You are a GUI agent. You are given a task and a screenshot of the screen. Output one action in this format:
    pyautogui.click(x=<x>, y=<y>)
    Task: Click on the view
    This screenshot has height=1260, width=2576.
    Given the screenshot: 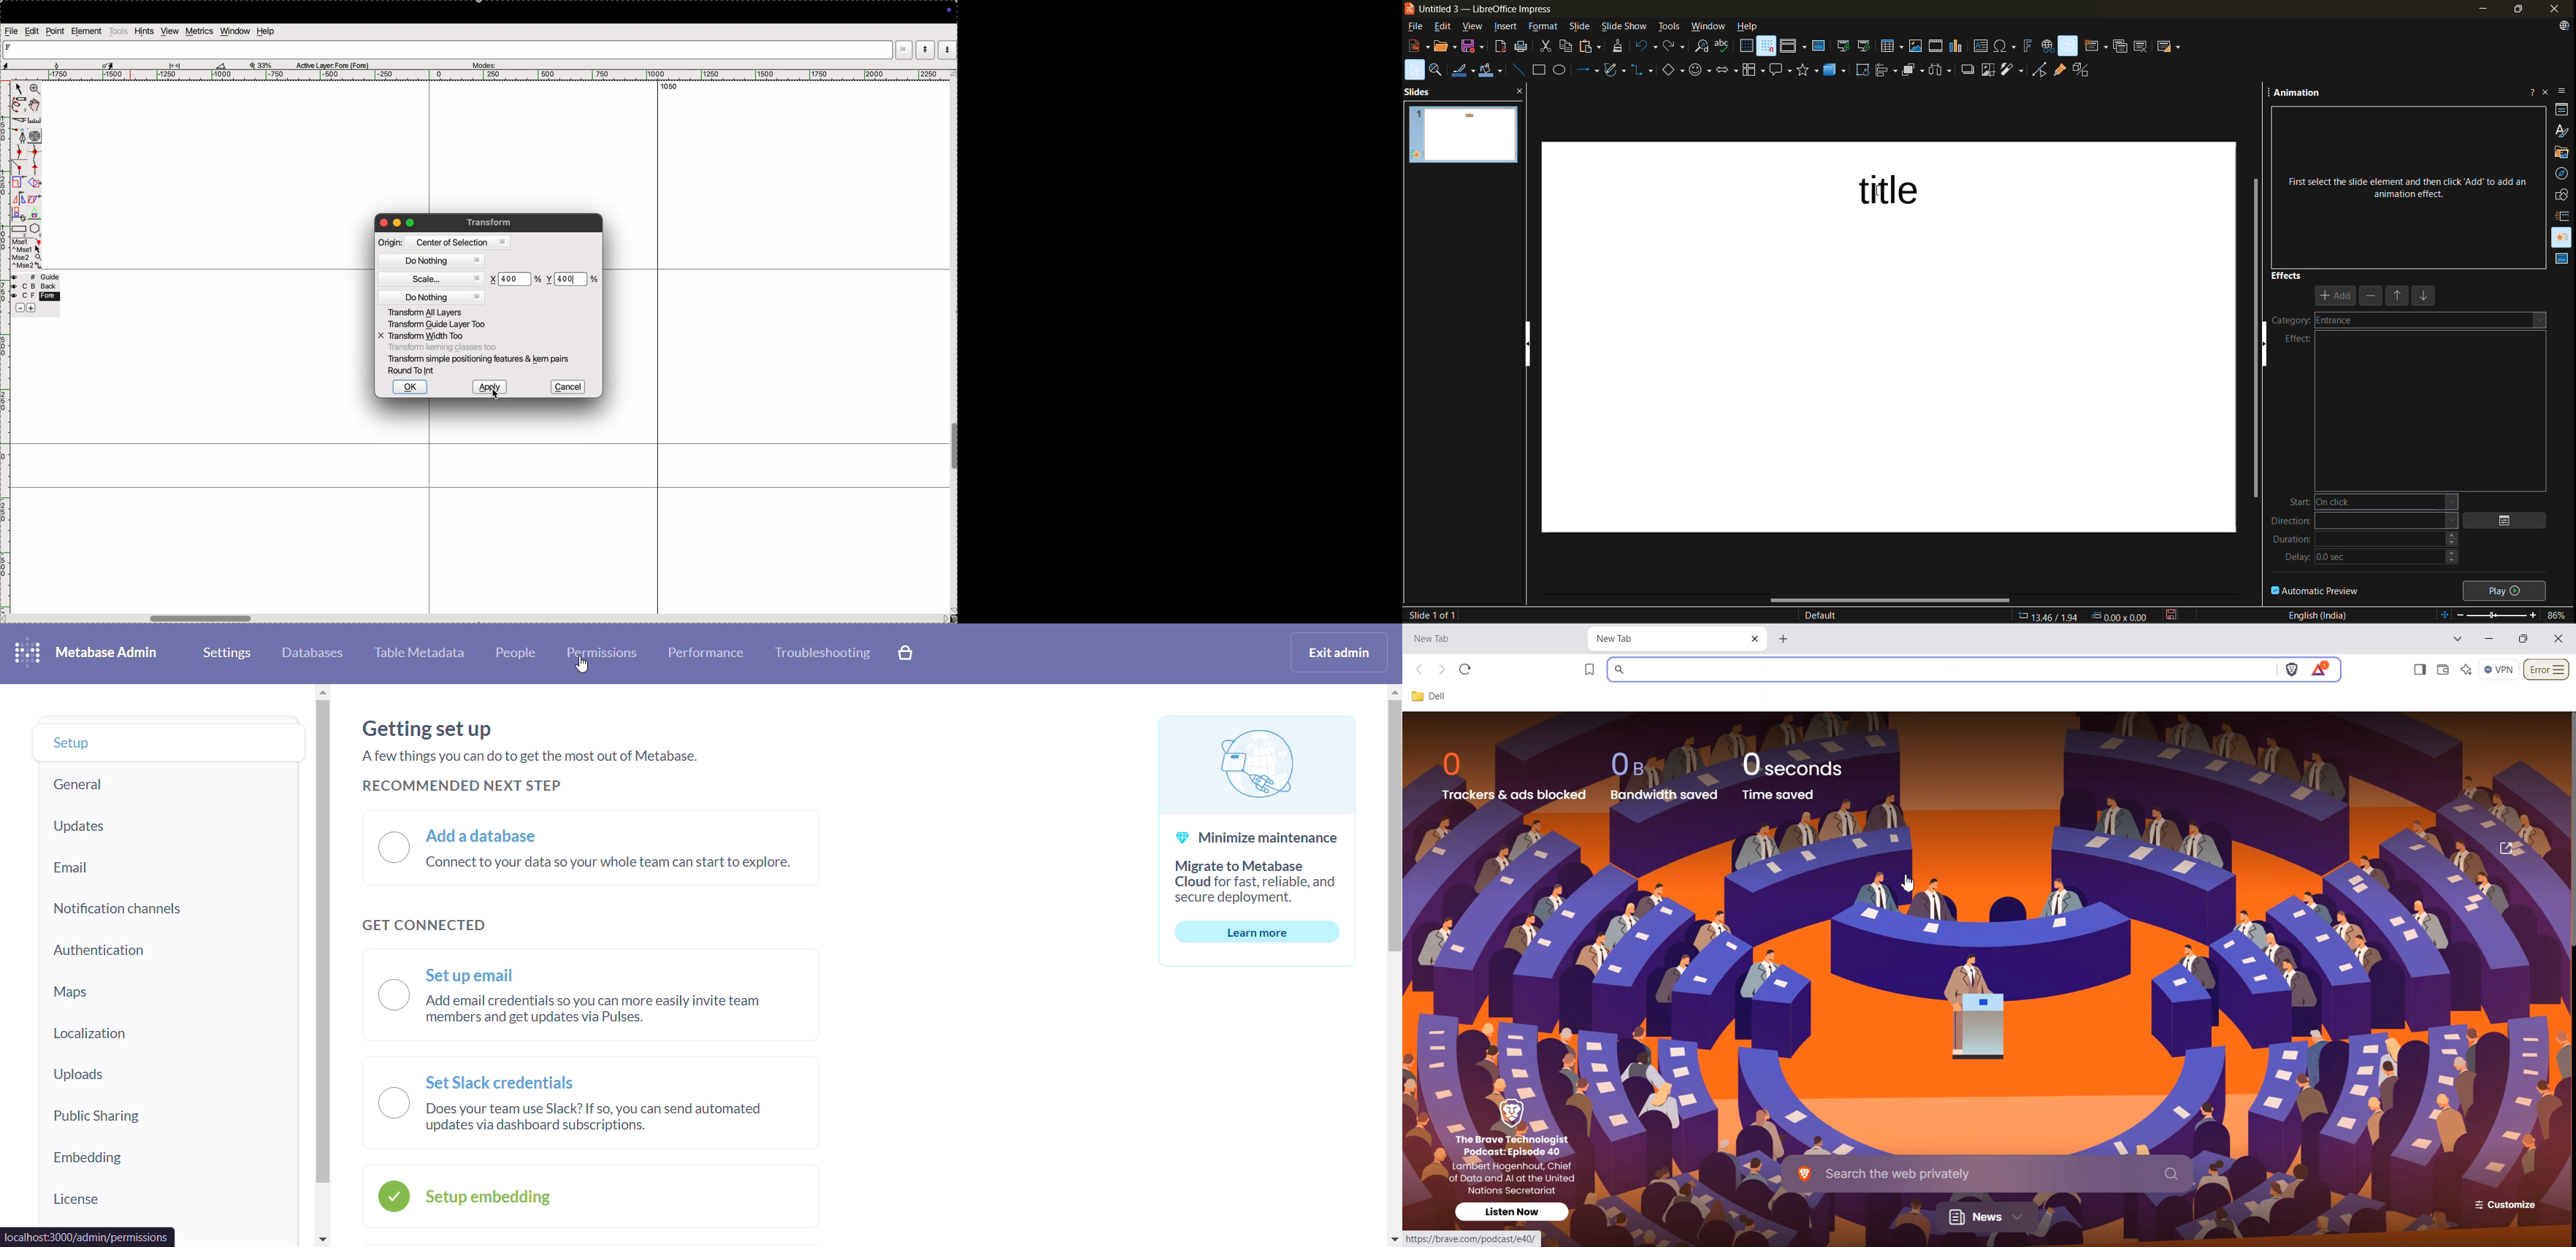 What is the action you would take?
    pyautogui.click(x=1475, y=27)
    